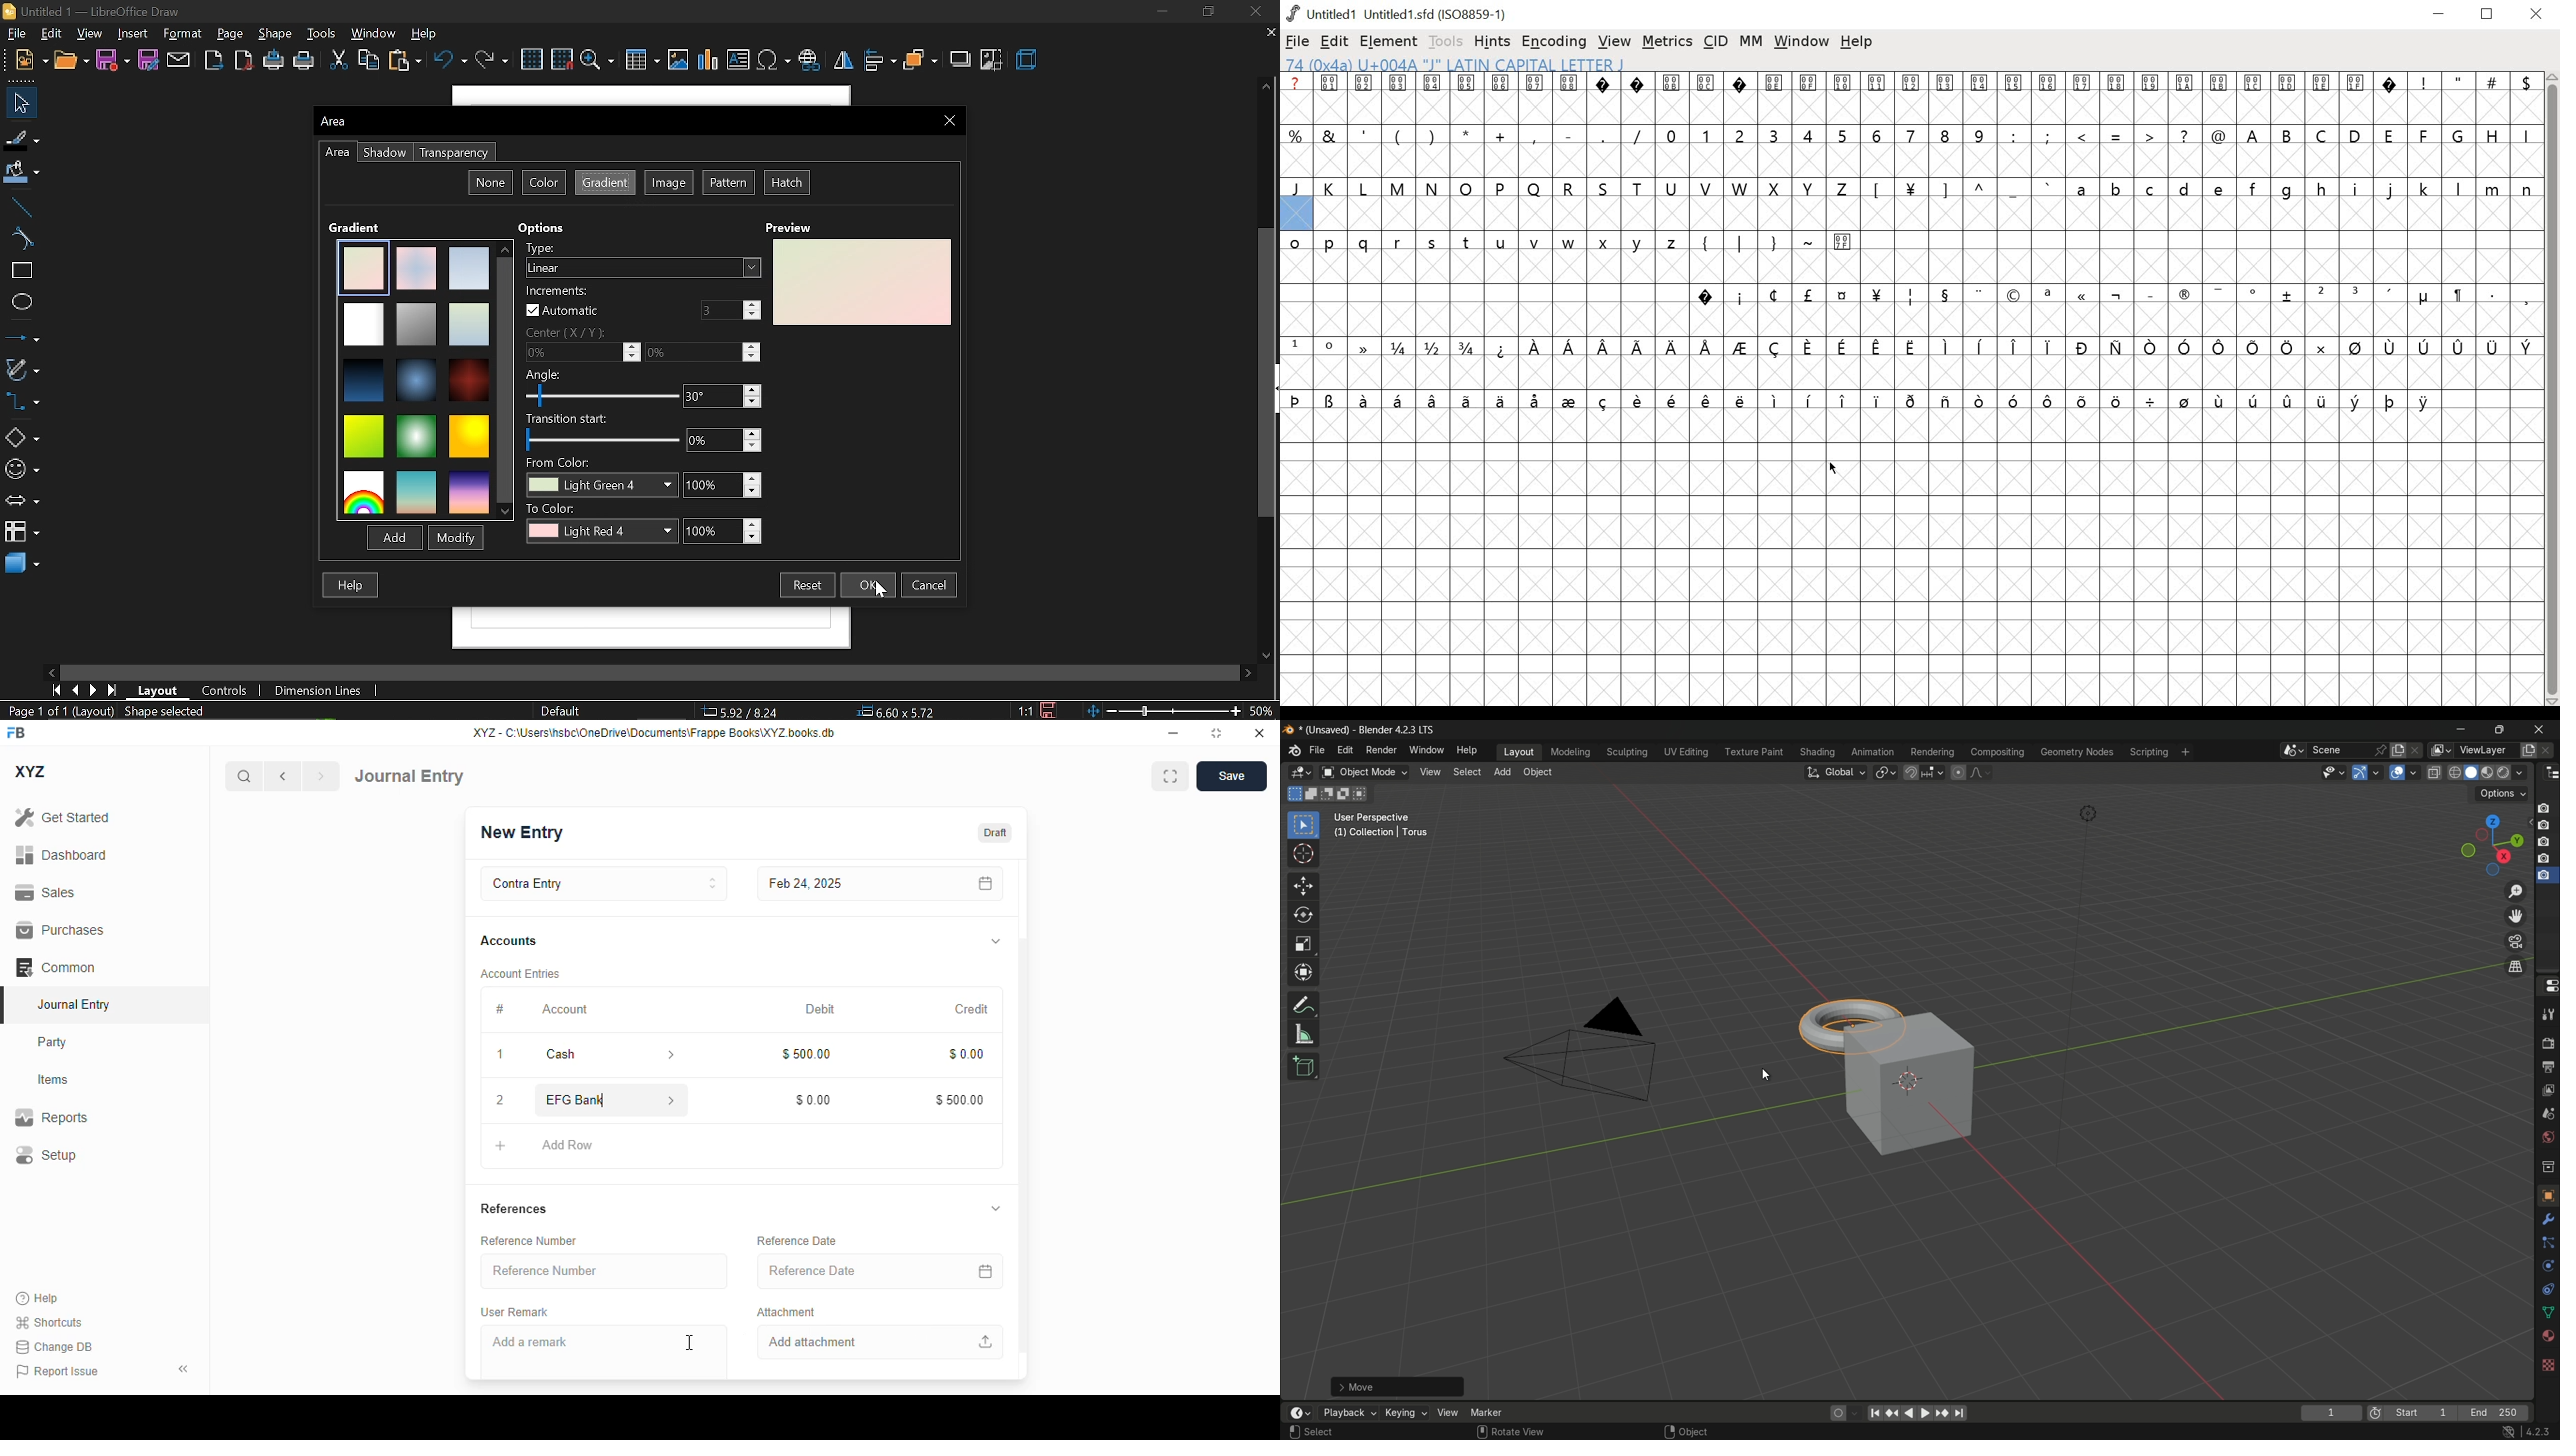  What do you see at coordinates (965, 1052) in the screenshot?
I see `$0.00` at bounding box center [965, 1052].